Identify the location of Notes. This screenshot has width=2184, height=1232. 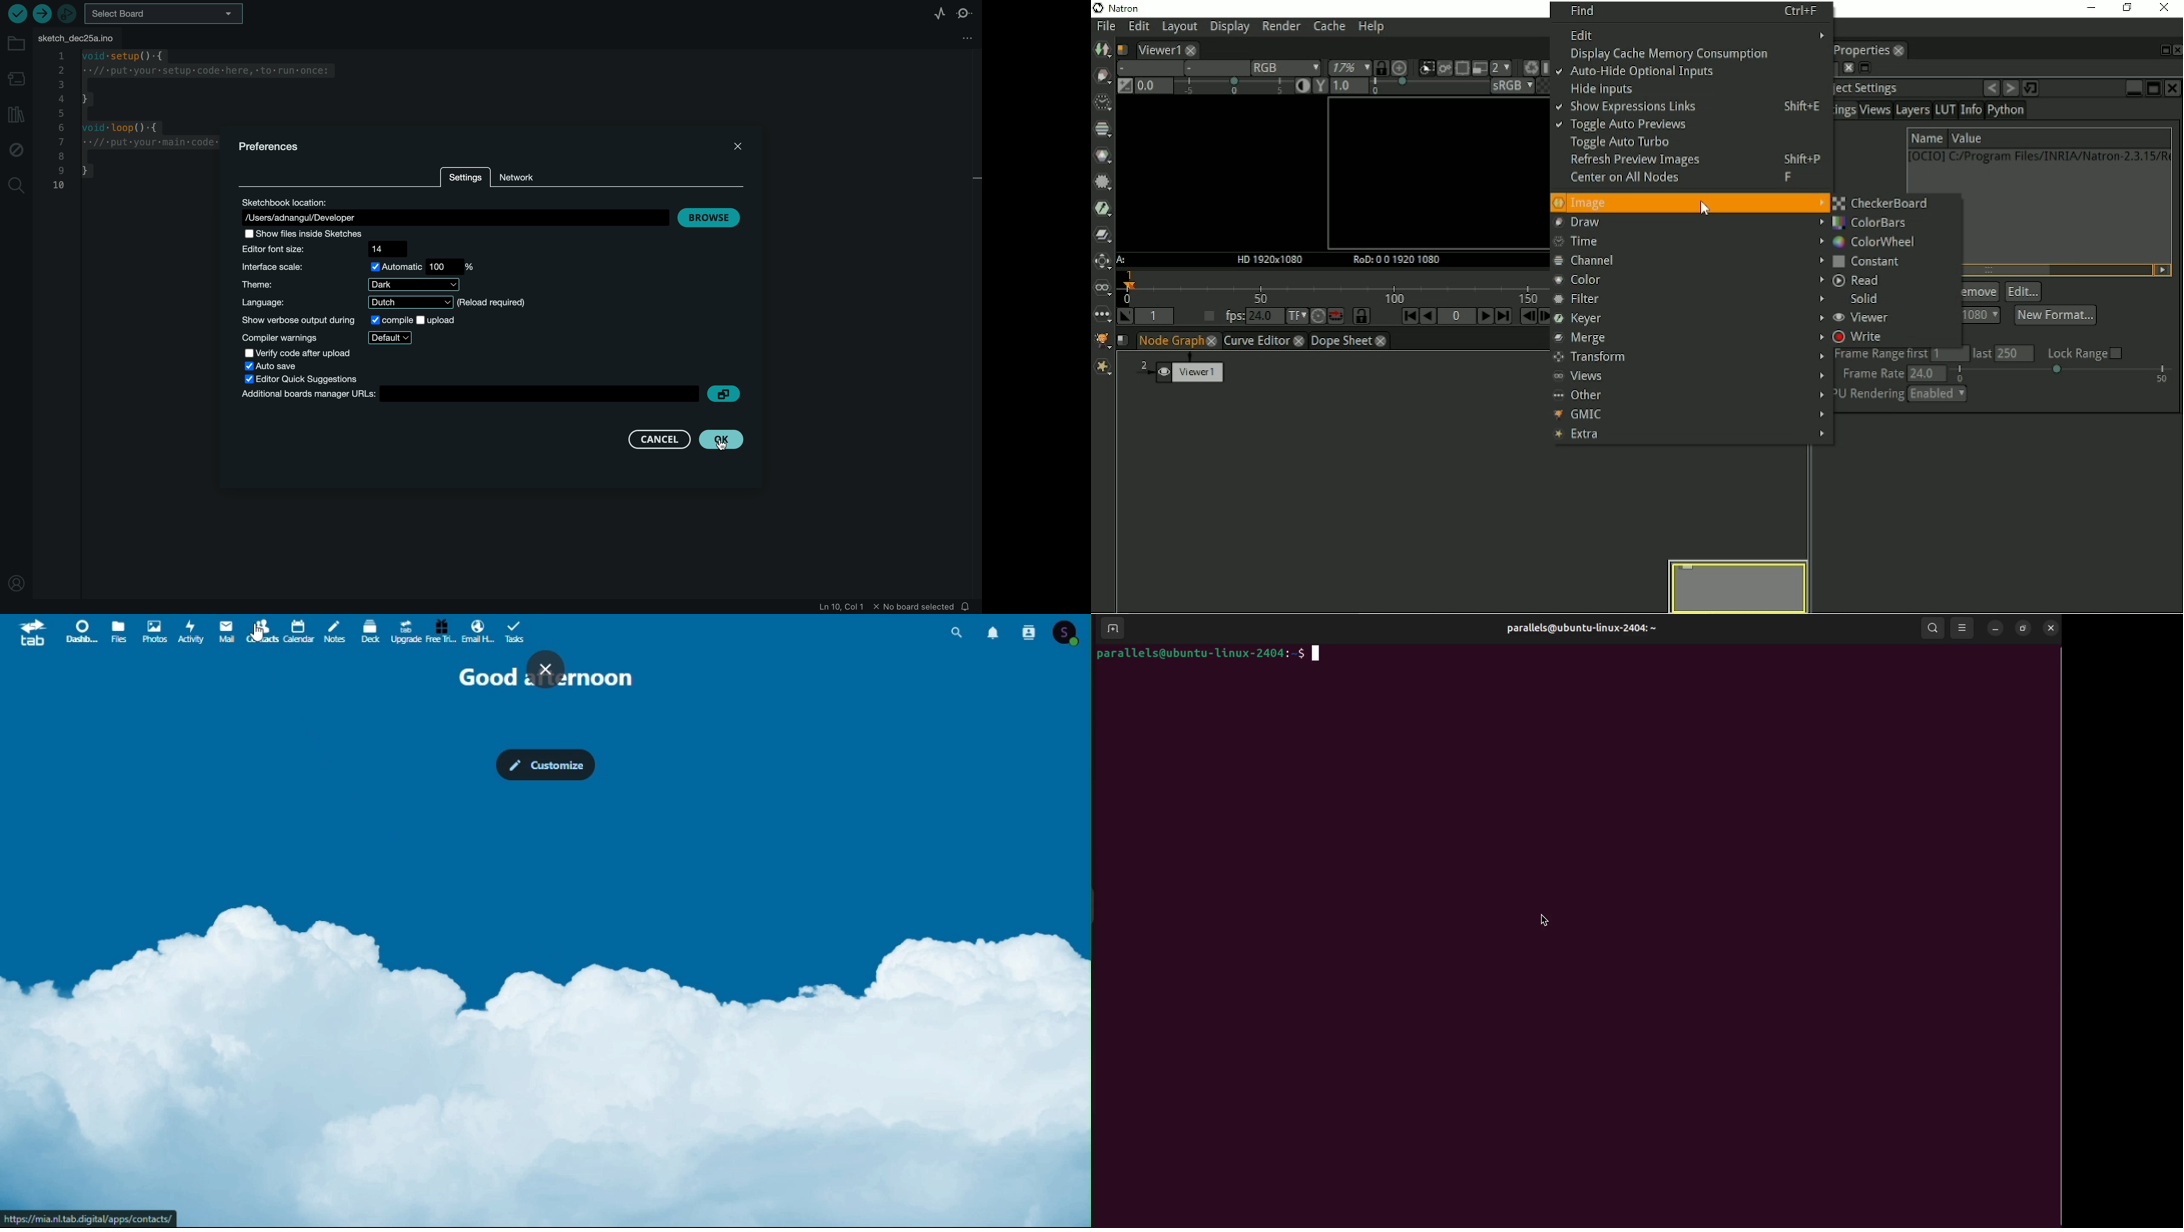
(337, 634).